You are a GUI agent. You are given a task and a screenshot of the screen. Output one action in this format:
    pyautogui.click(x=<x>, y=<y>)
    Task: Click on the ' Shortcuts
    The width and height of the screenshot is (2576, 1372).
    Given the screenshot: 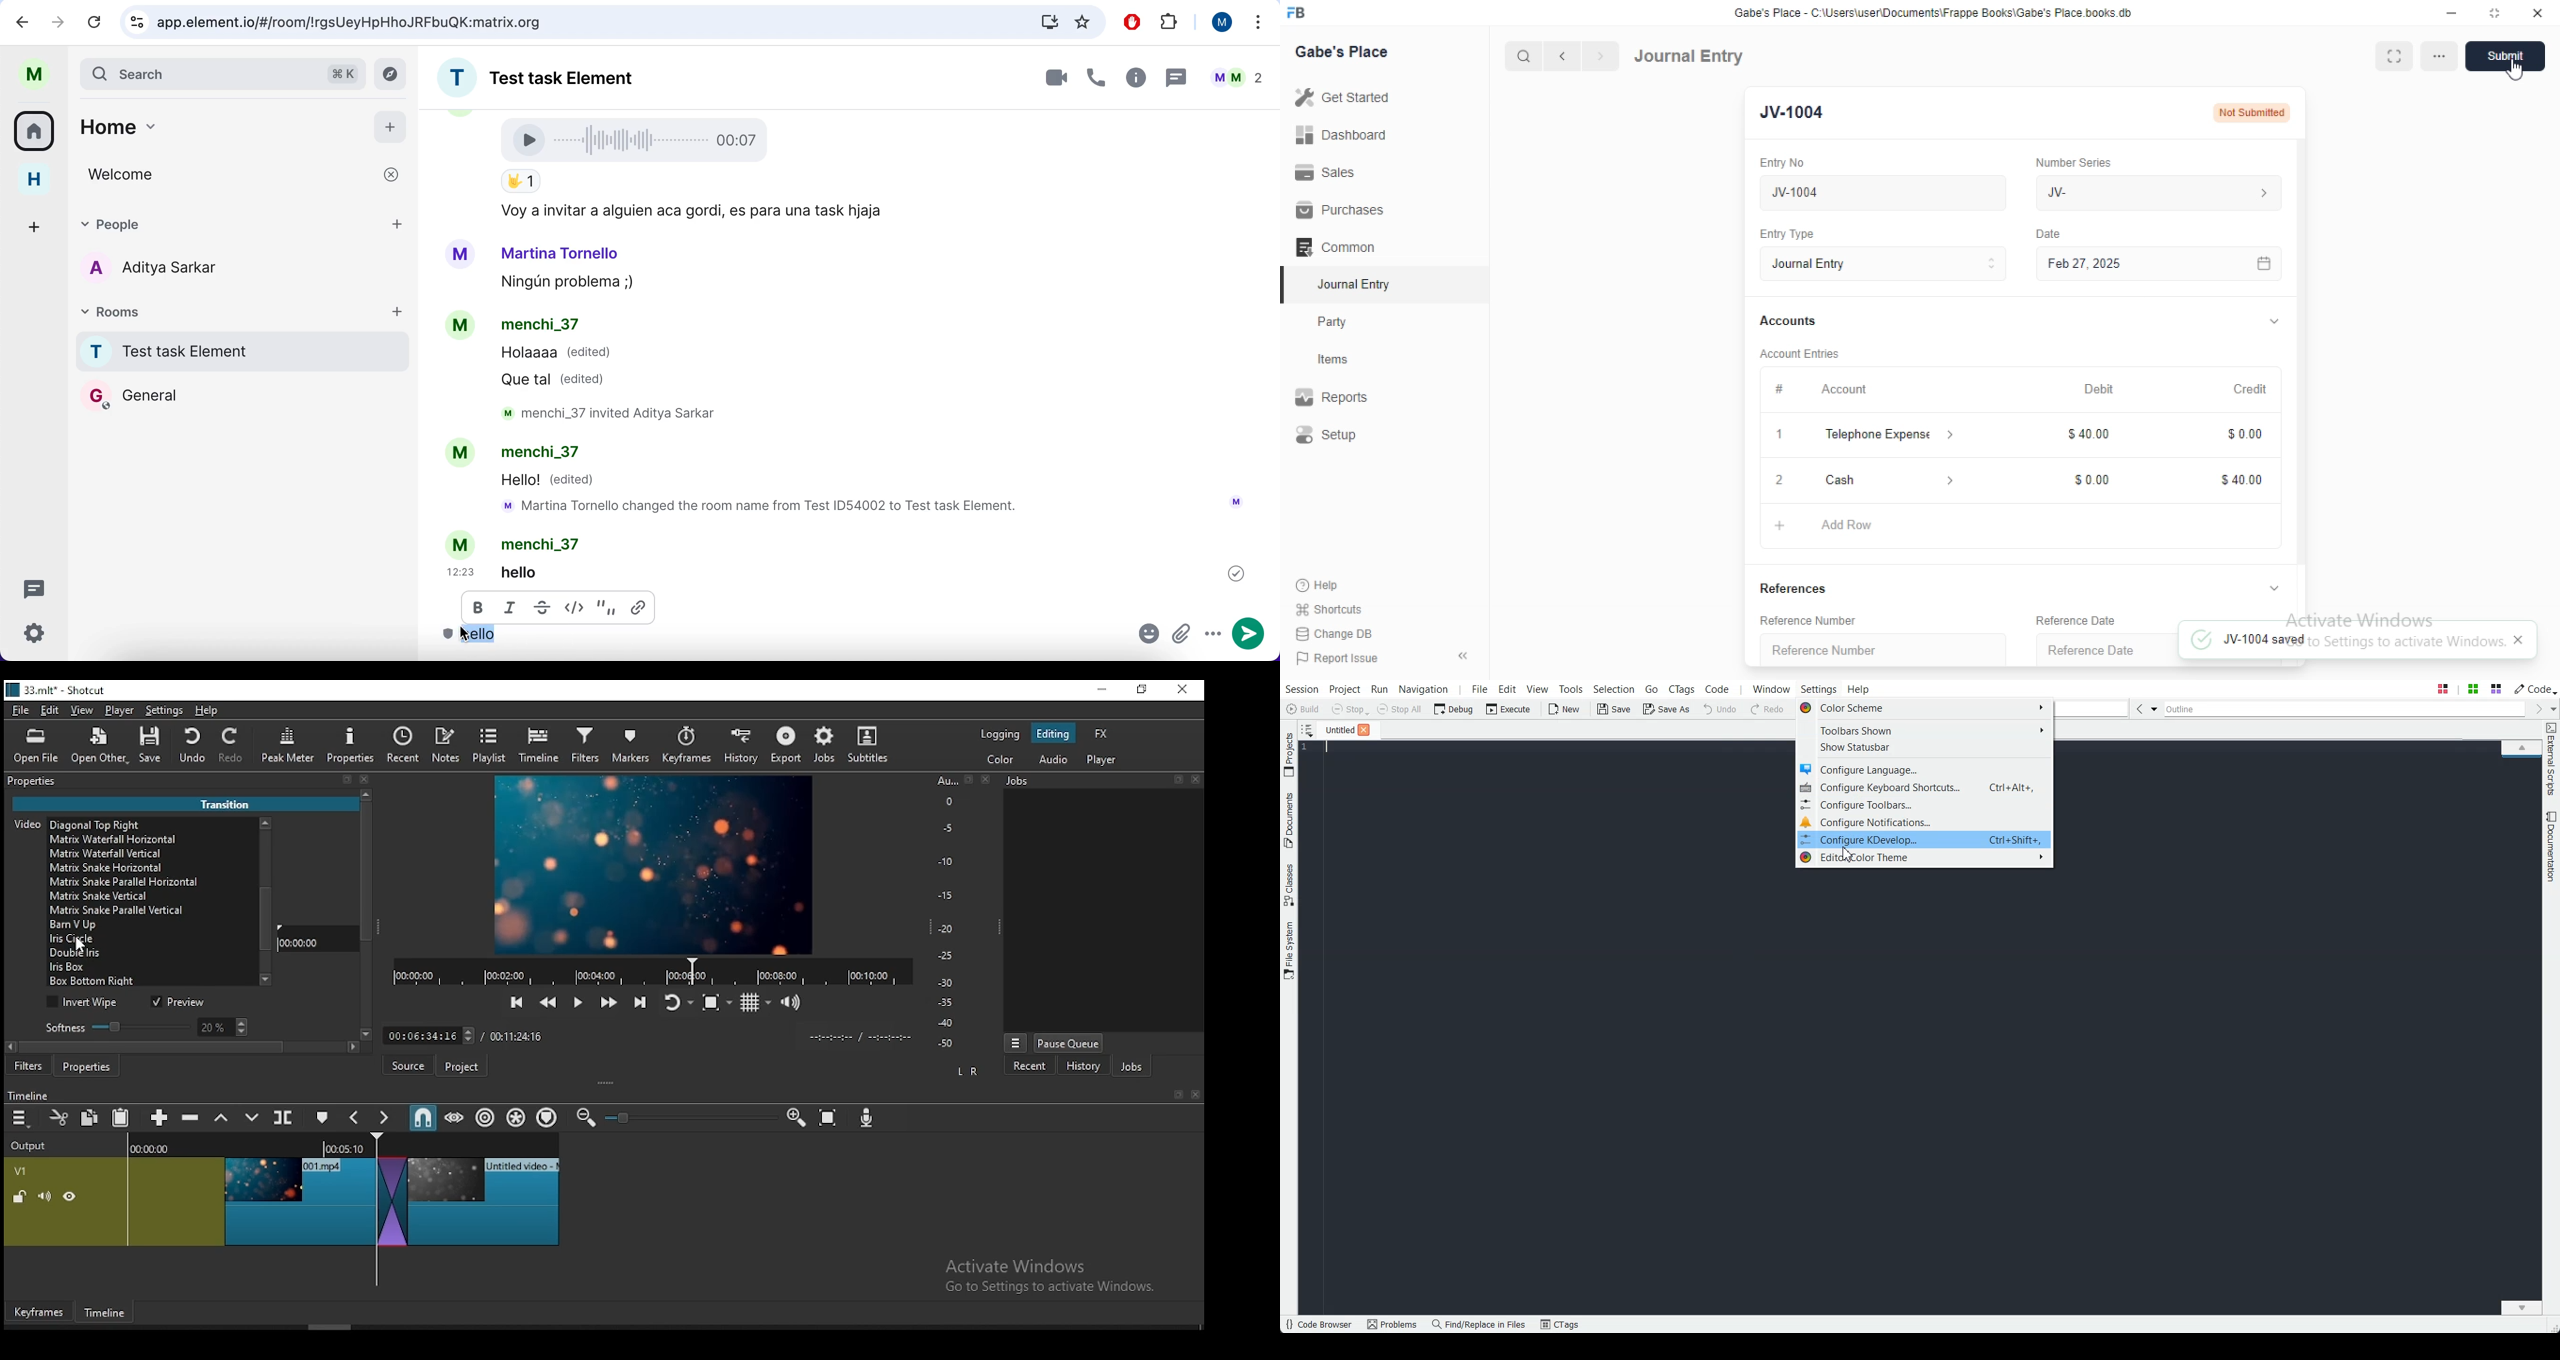 What is the action you would take?
    pyautogui.click(x=1330, y=608)
    